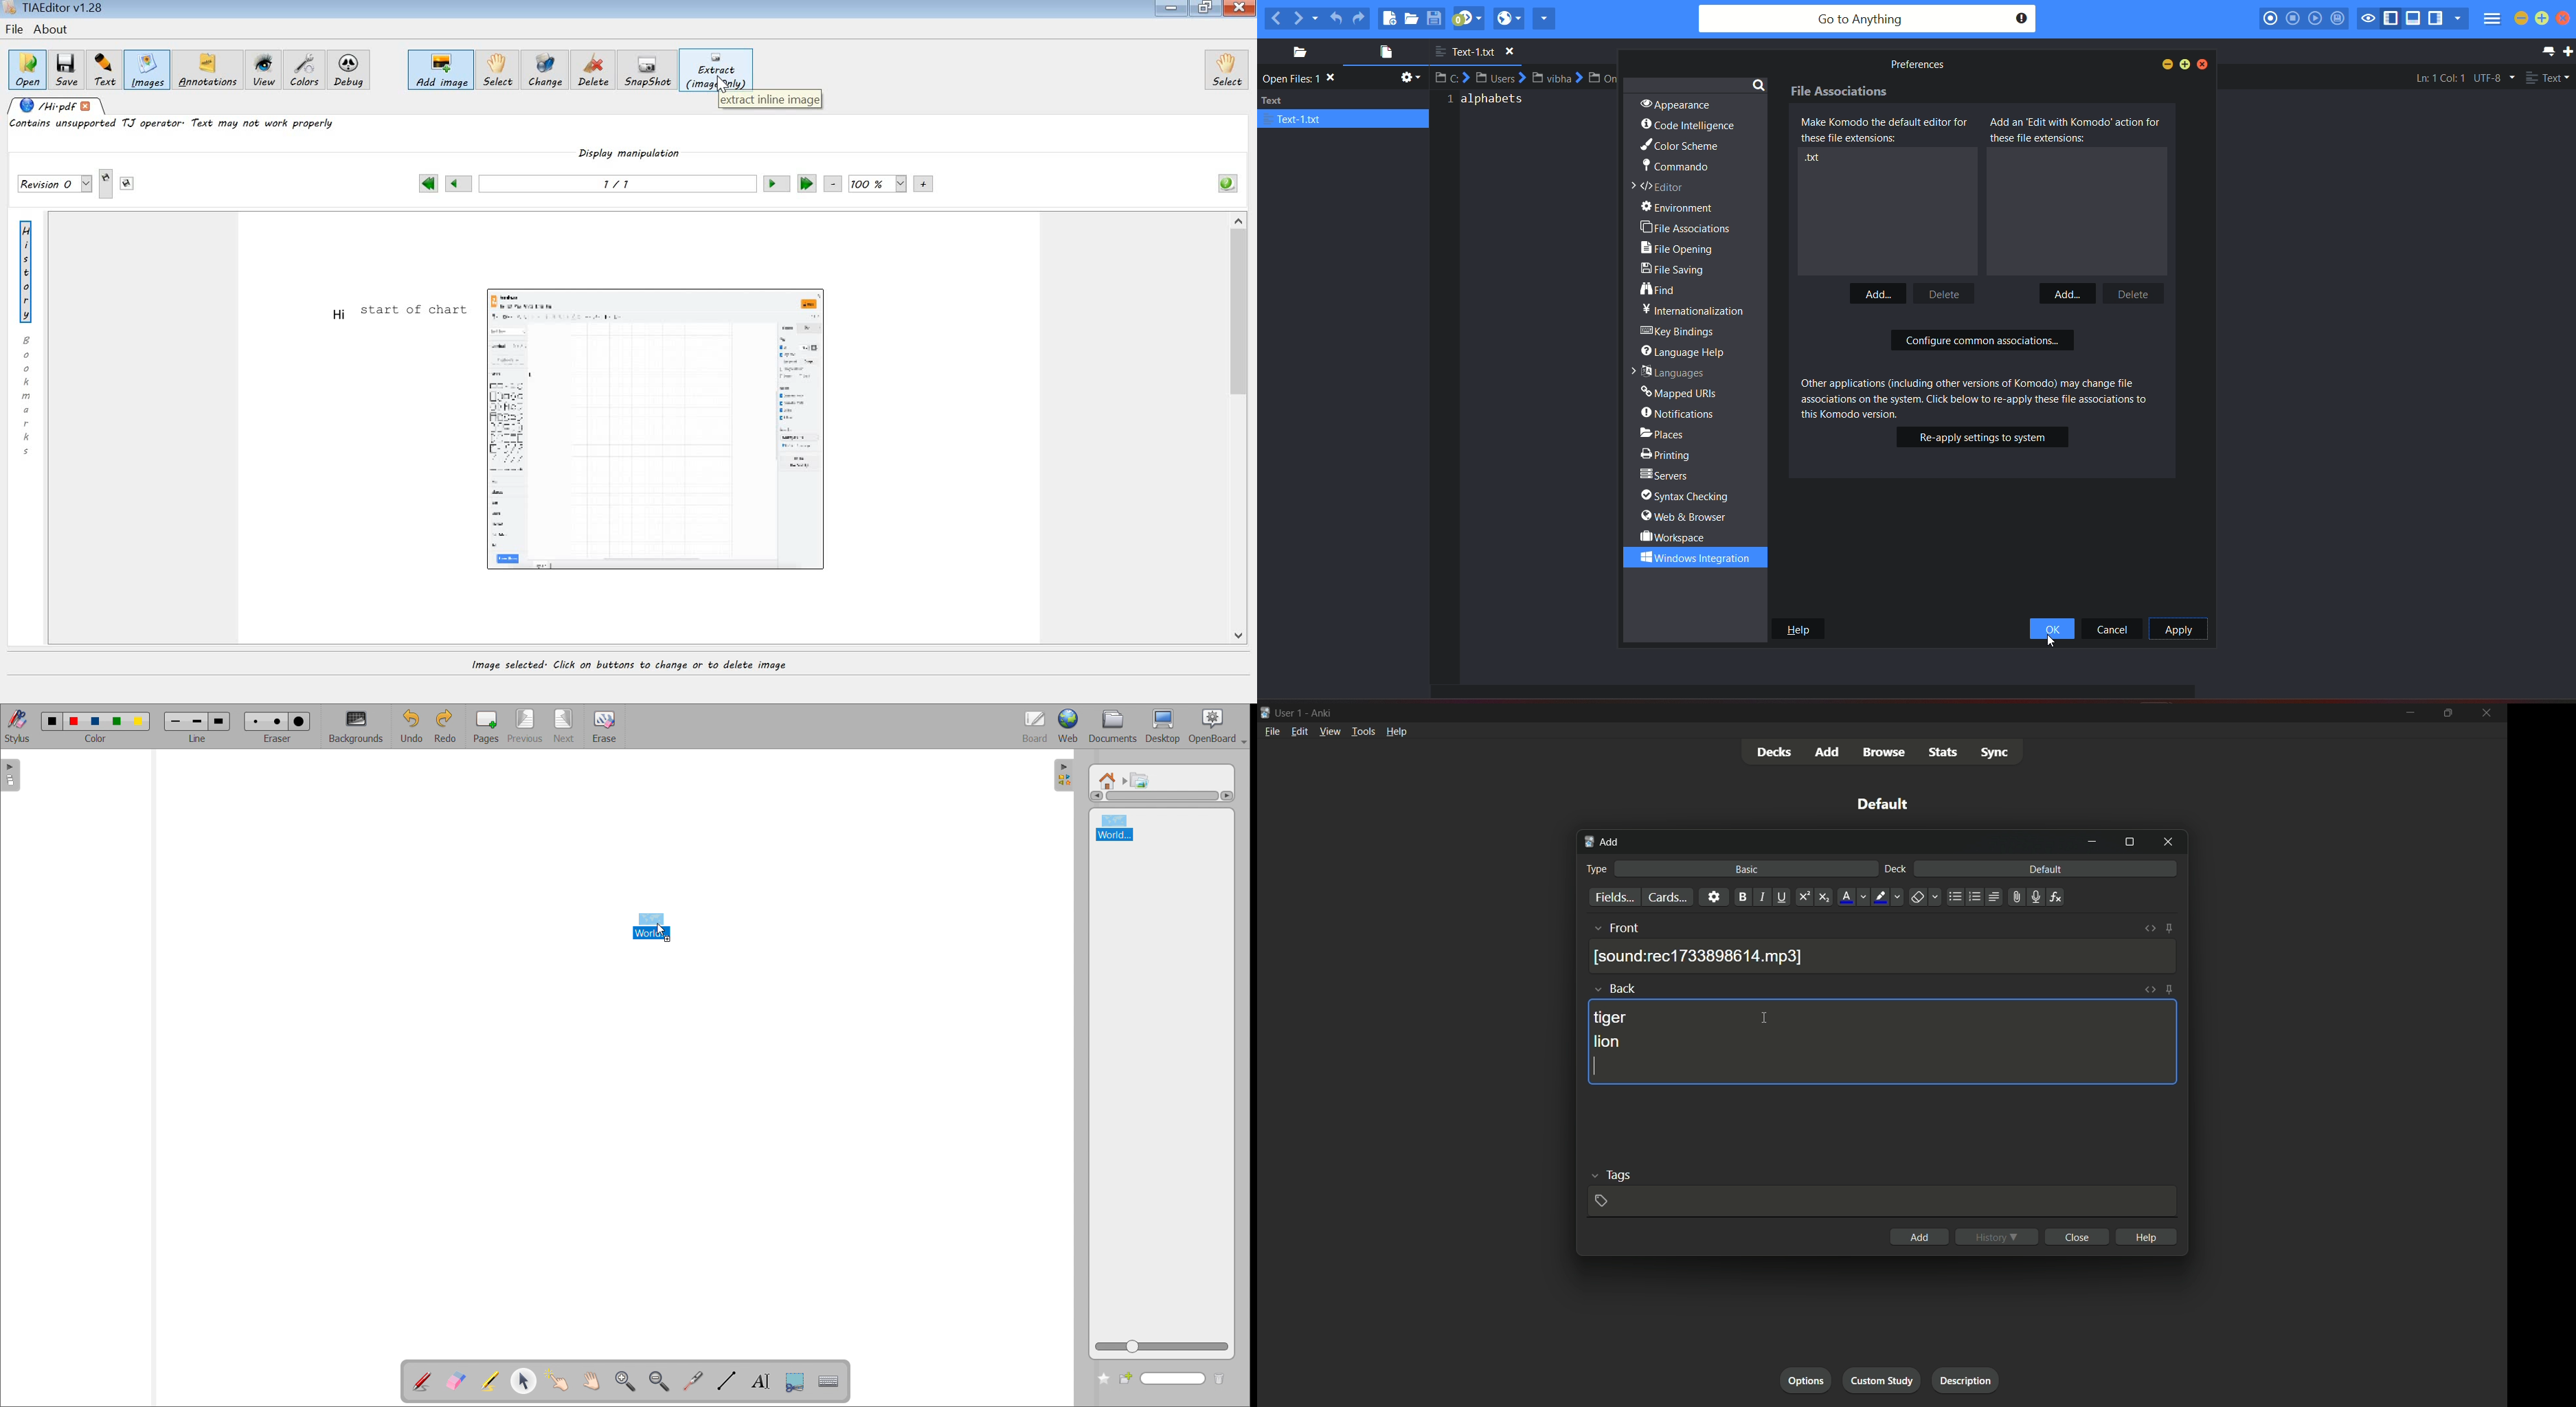 This screenshot has height=1428, width=2576. What do you see at coordinates (1974, 897) in the screenshot?
I see `ordered list` at bounding box center [1974, 897].